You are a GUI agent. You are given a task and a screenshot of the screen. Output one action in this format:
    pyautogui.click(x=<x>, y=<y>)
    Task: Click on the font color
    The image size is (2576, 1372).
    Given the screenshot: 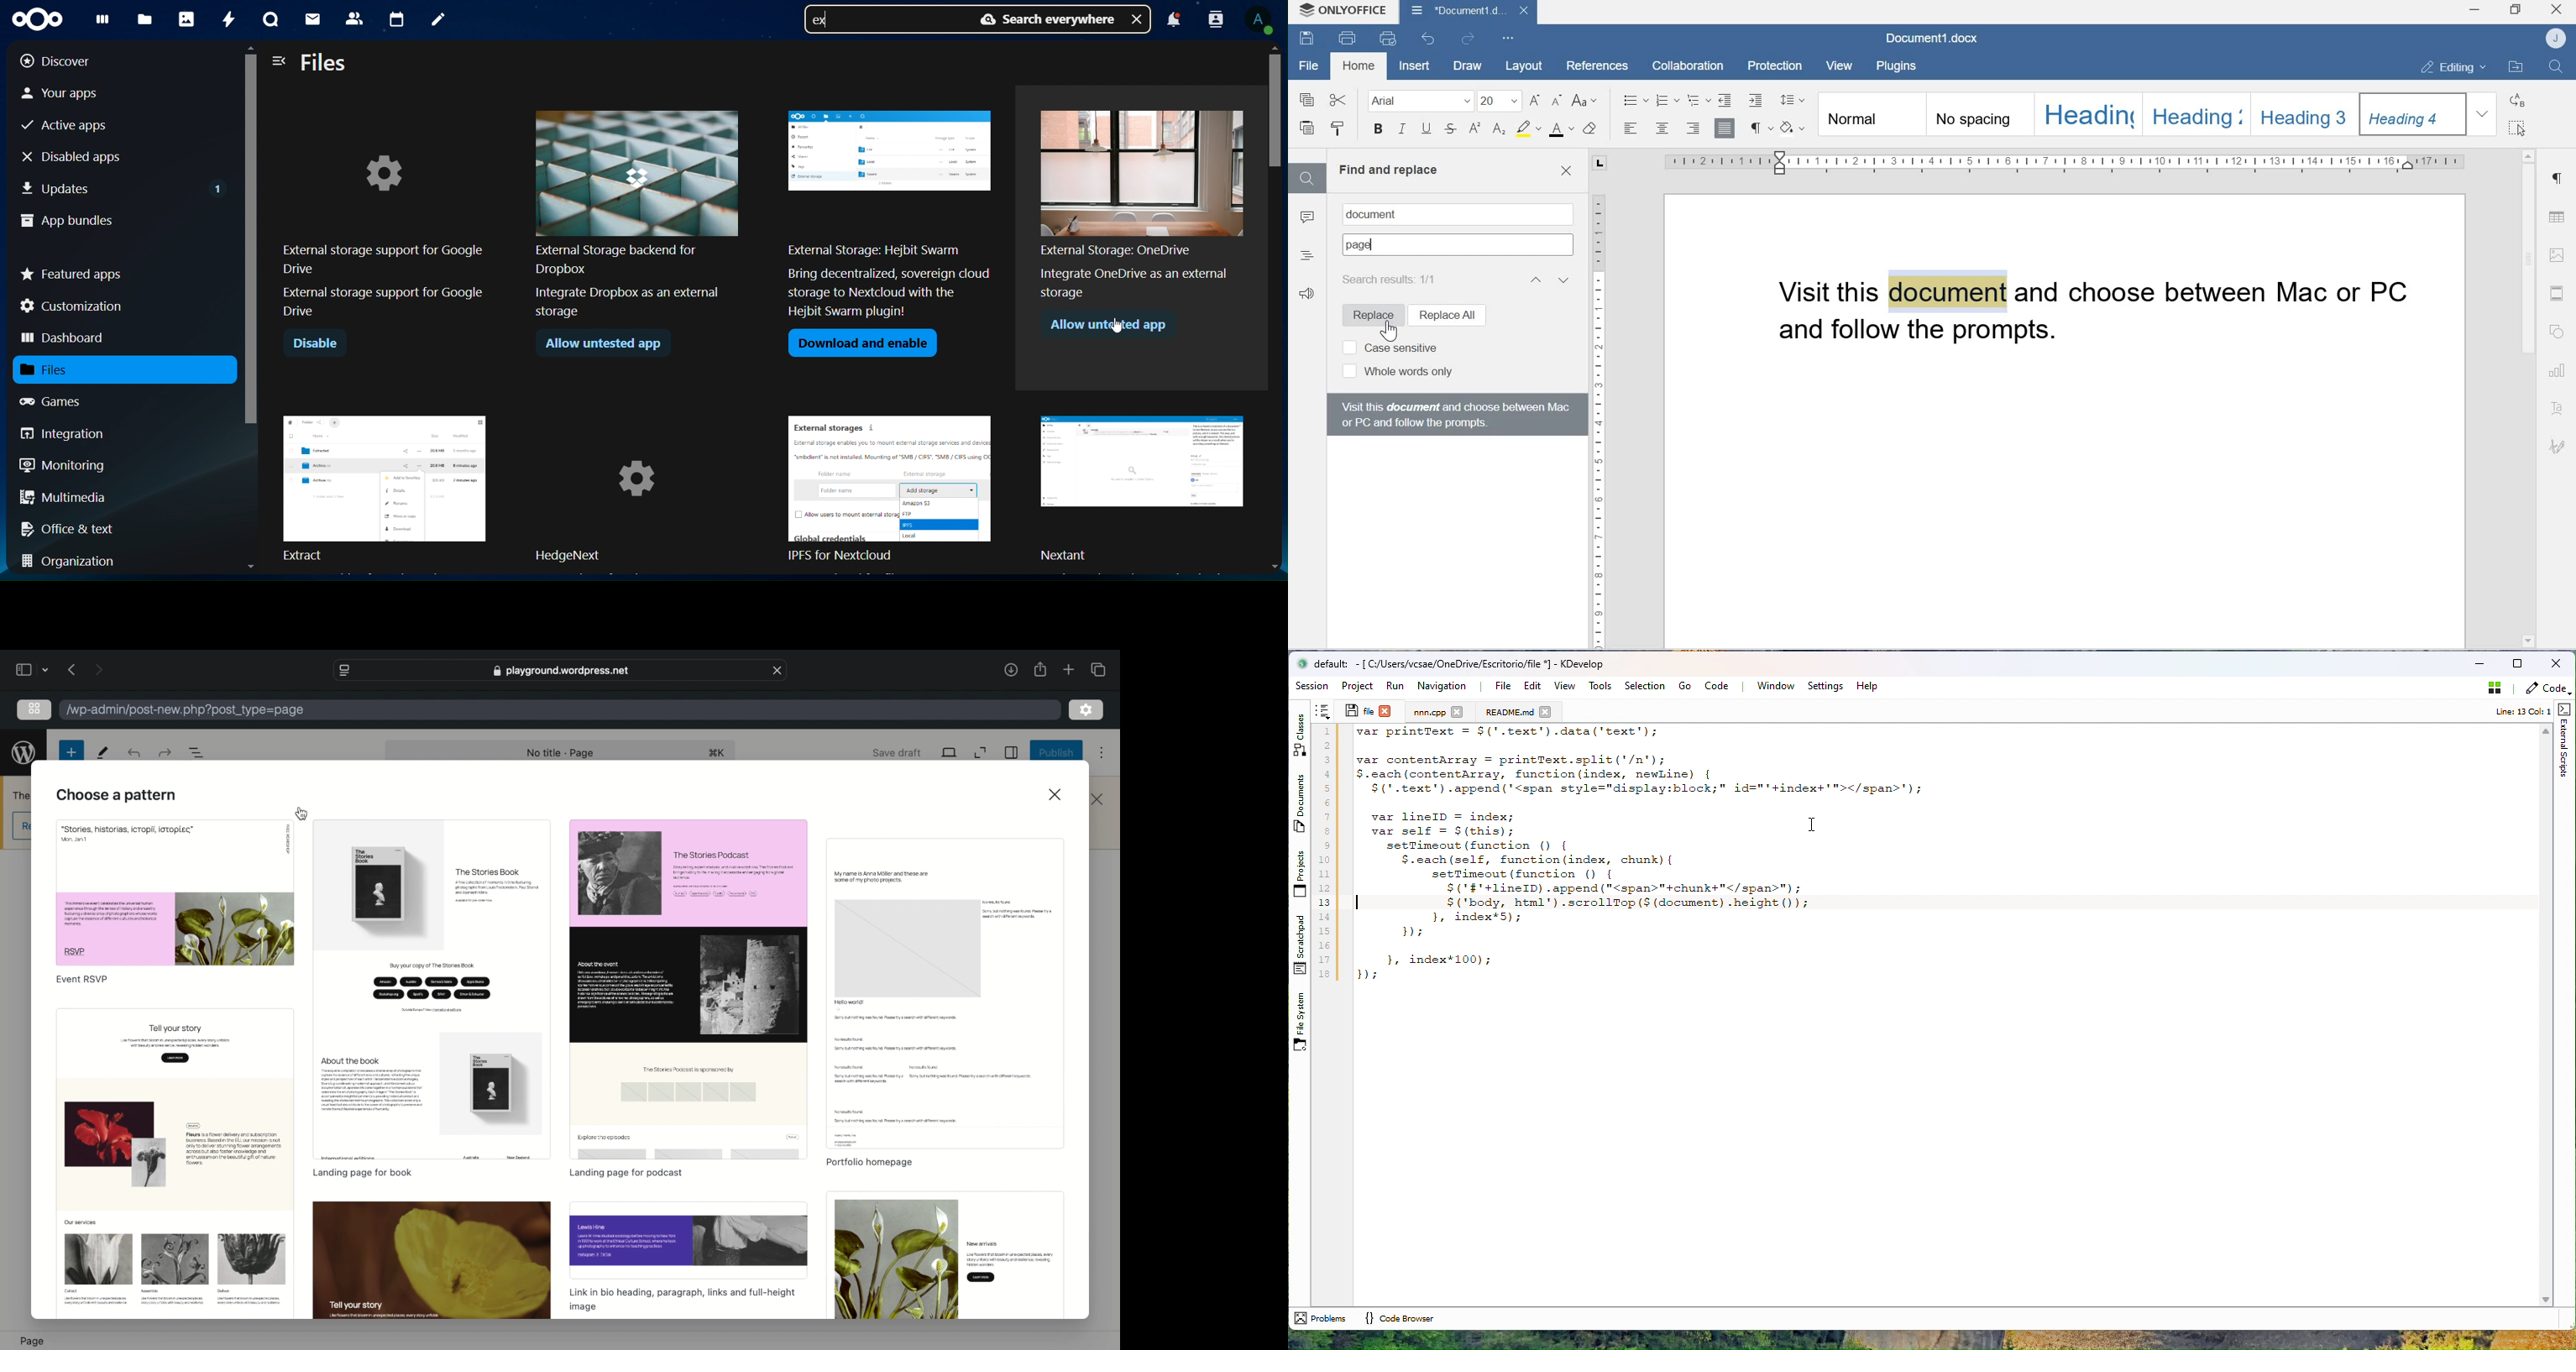 What is the action you would take?
    pyautogui.click(x=1562, y=130)
    